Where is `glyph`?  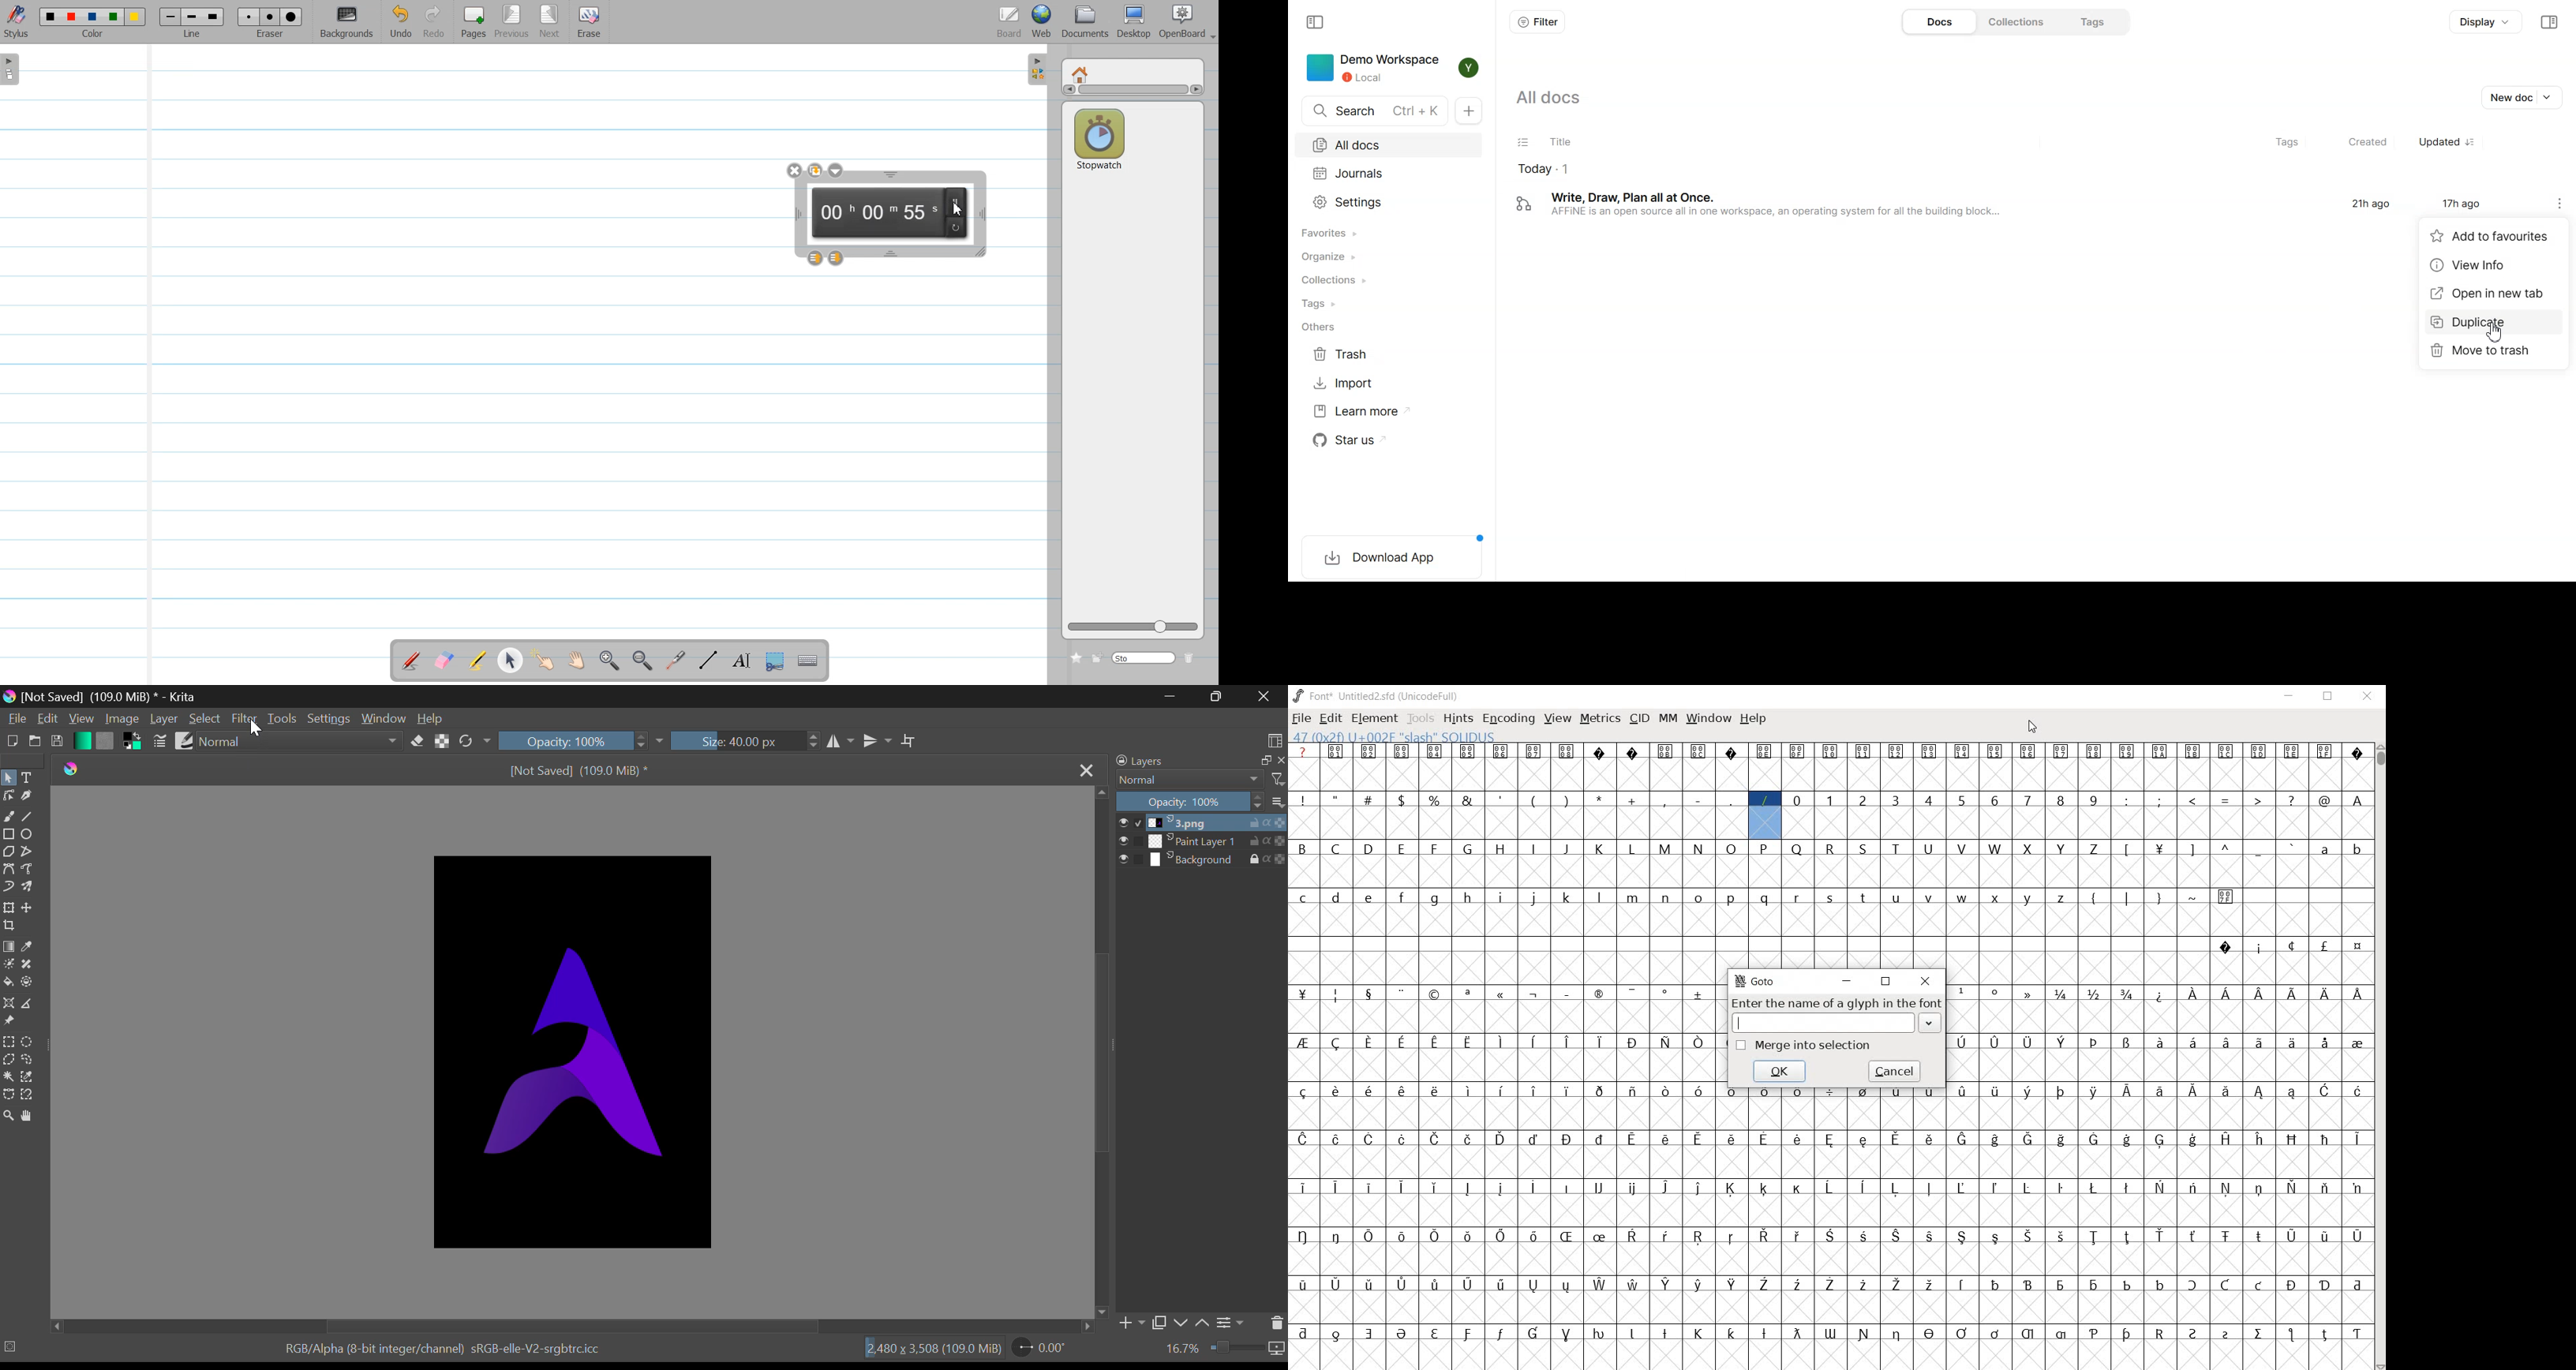
glyph is located at coordinates (1668, 1140).